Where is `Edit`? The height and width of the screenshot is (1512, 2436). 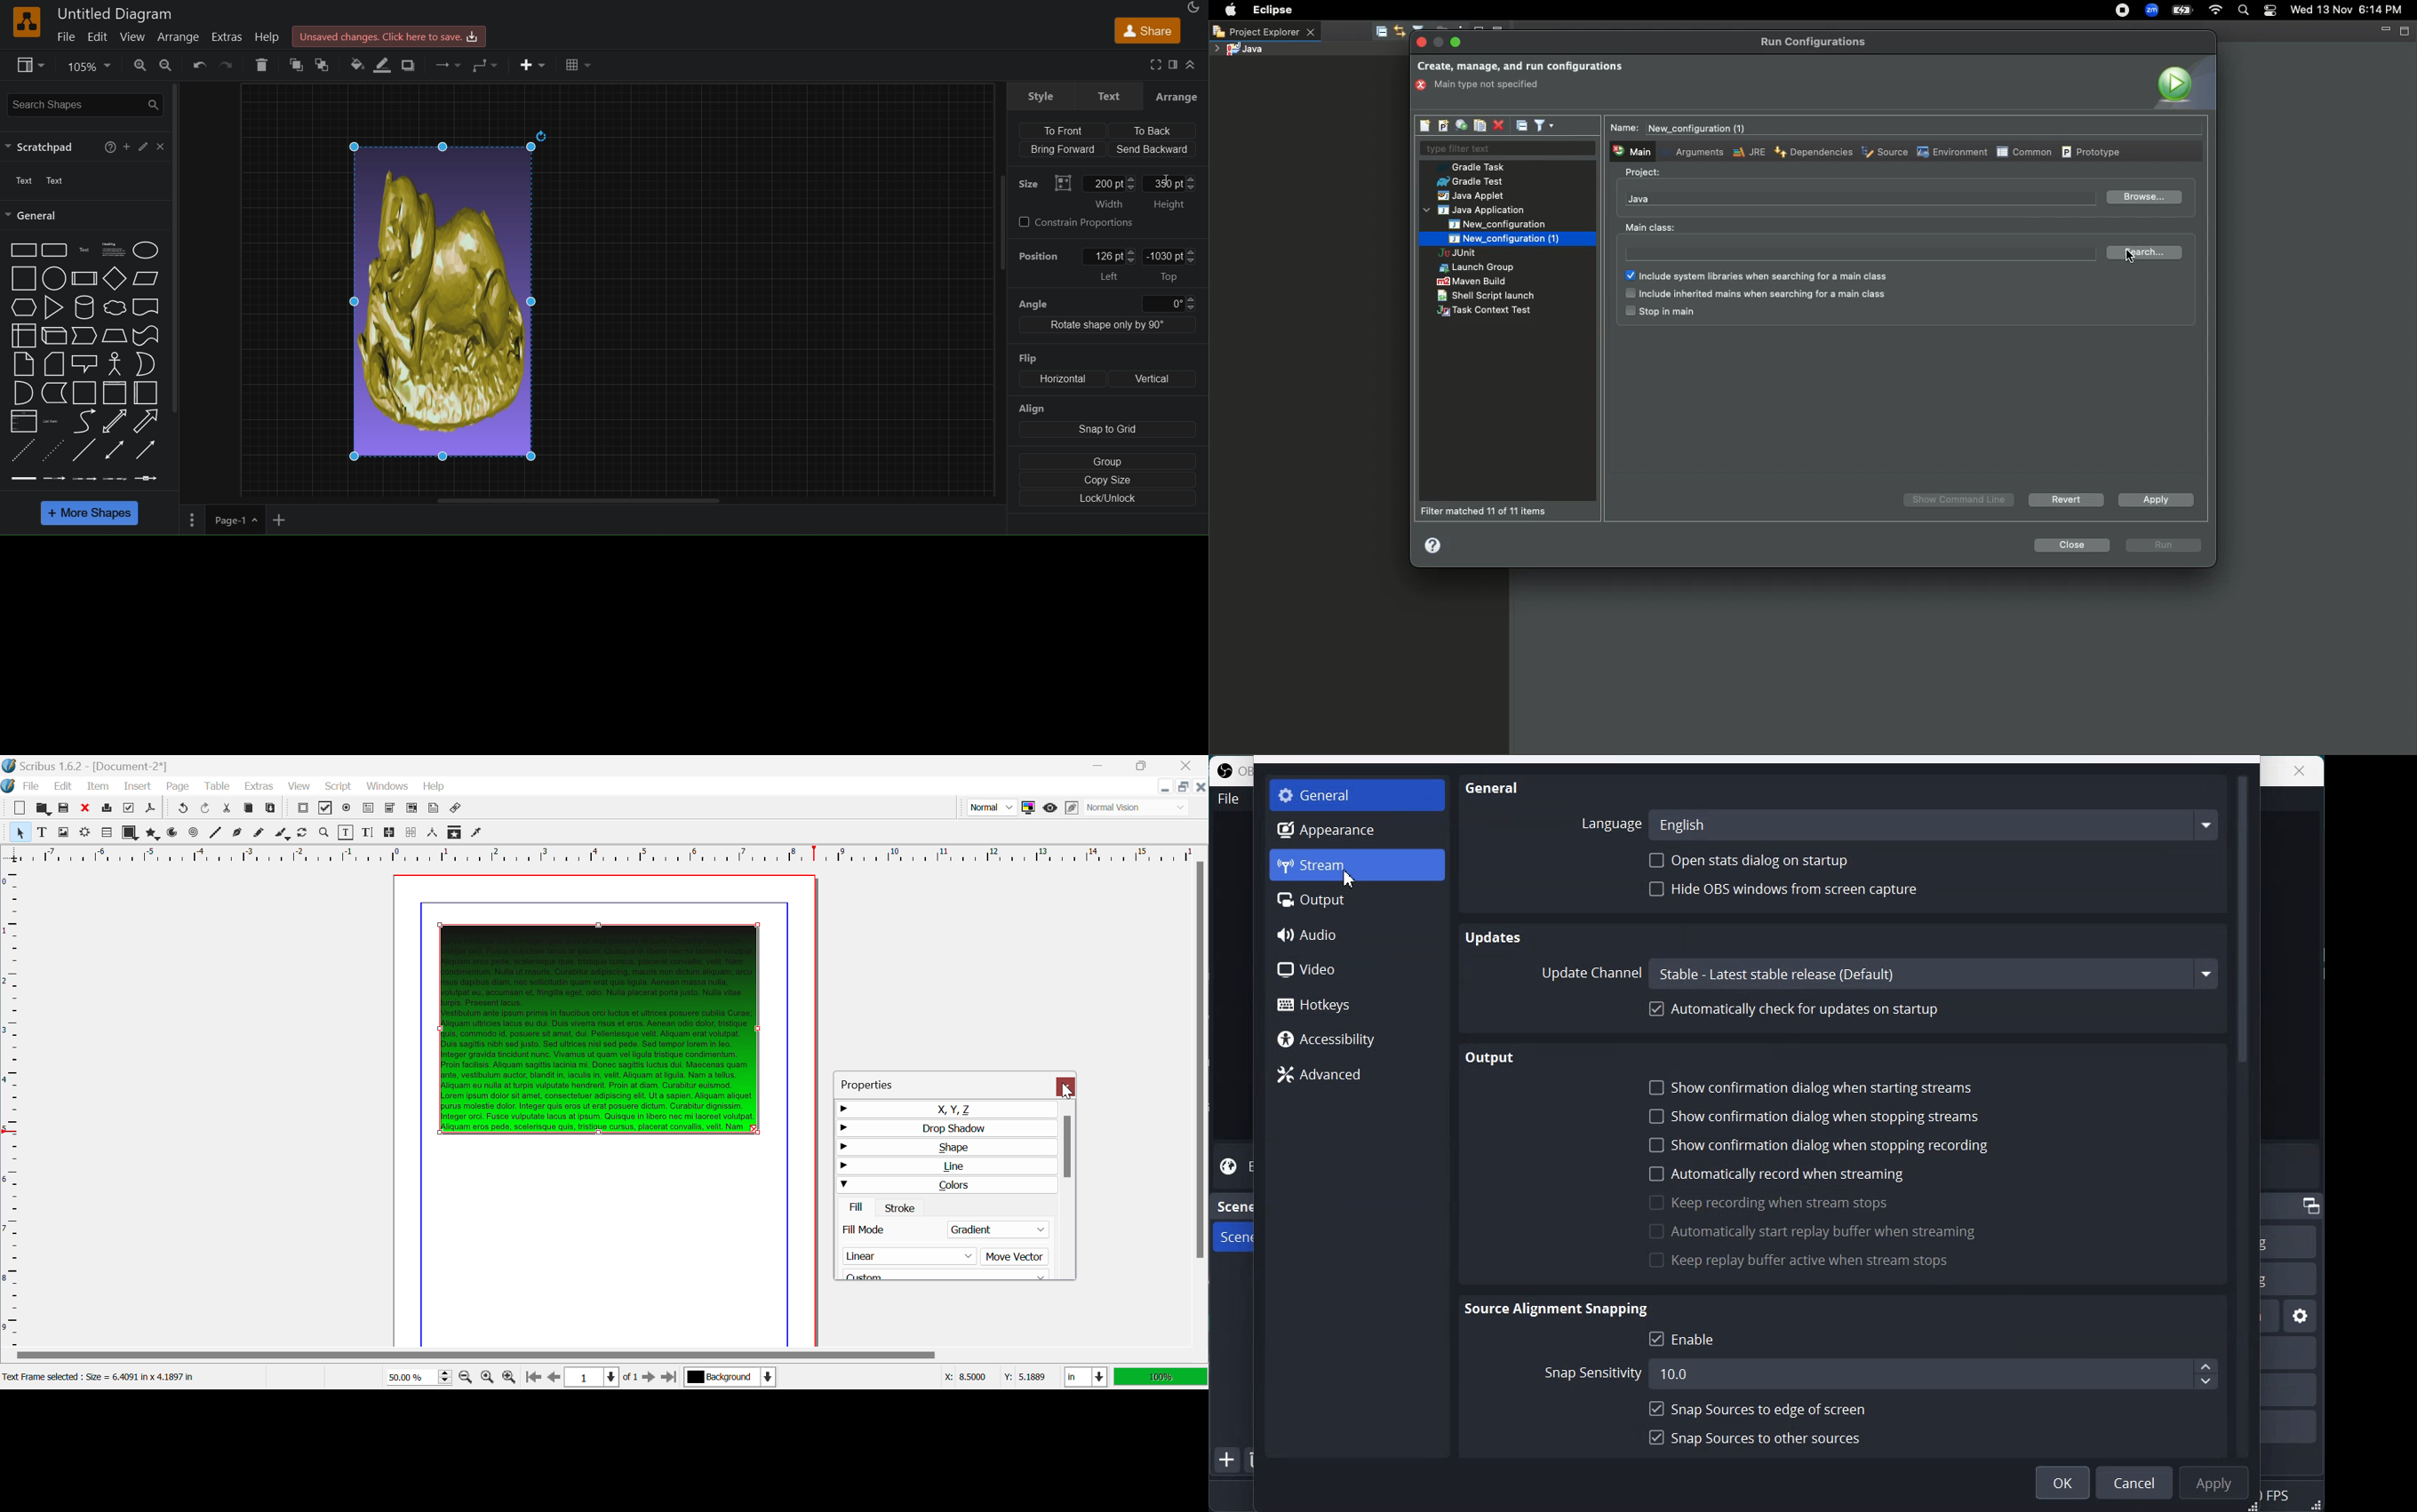
Edit is located at coordinates (60, 787).